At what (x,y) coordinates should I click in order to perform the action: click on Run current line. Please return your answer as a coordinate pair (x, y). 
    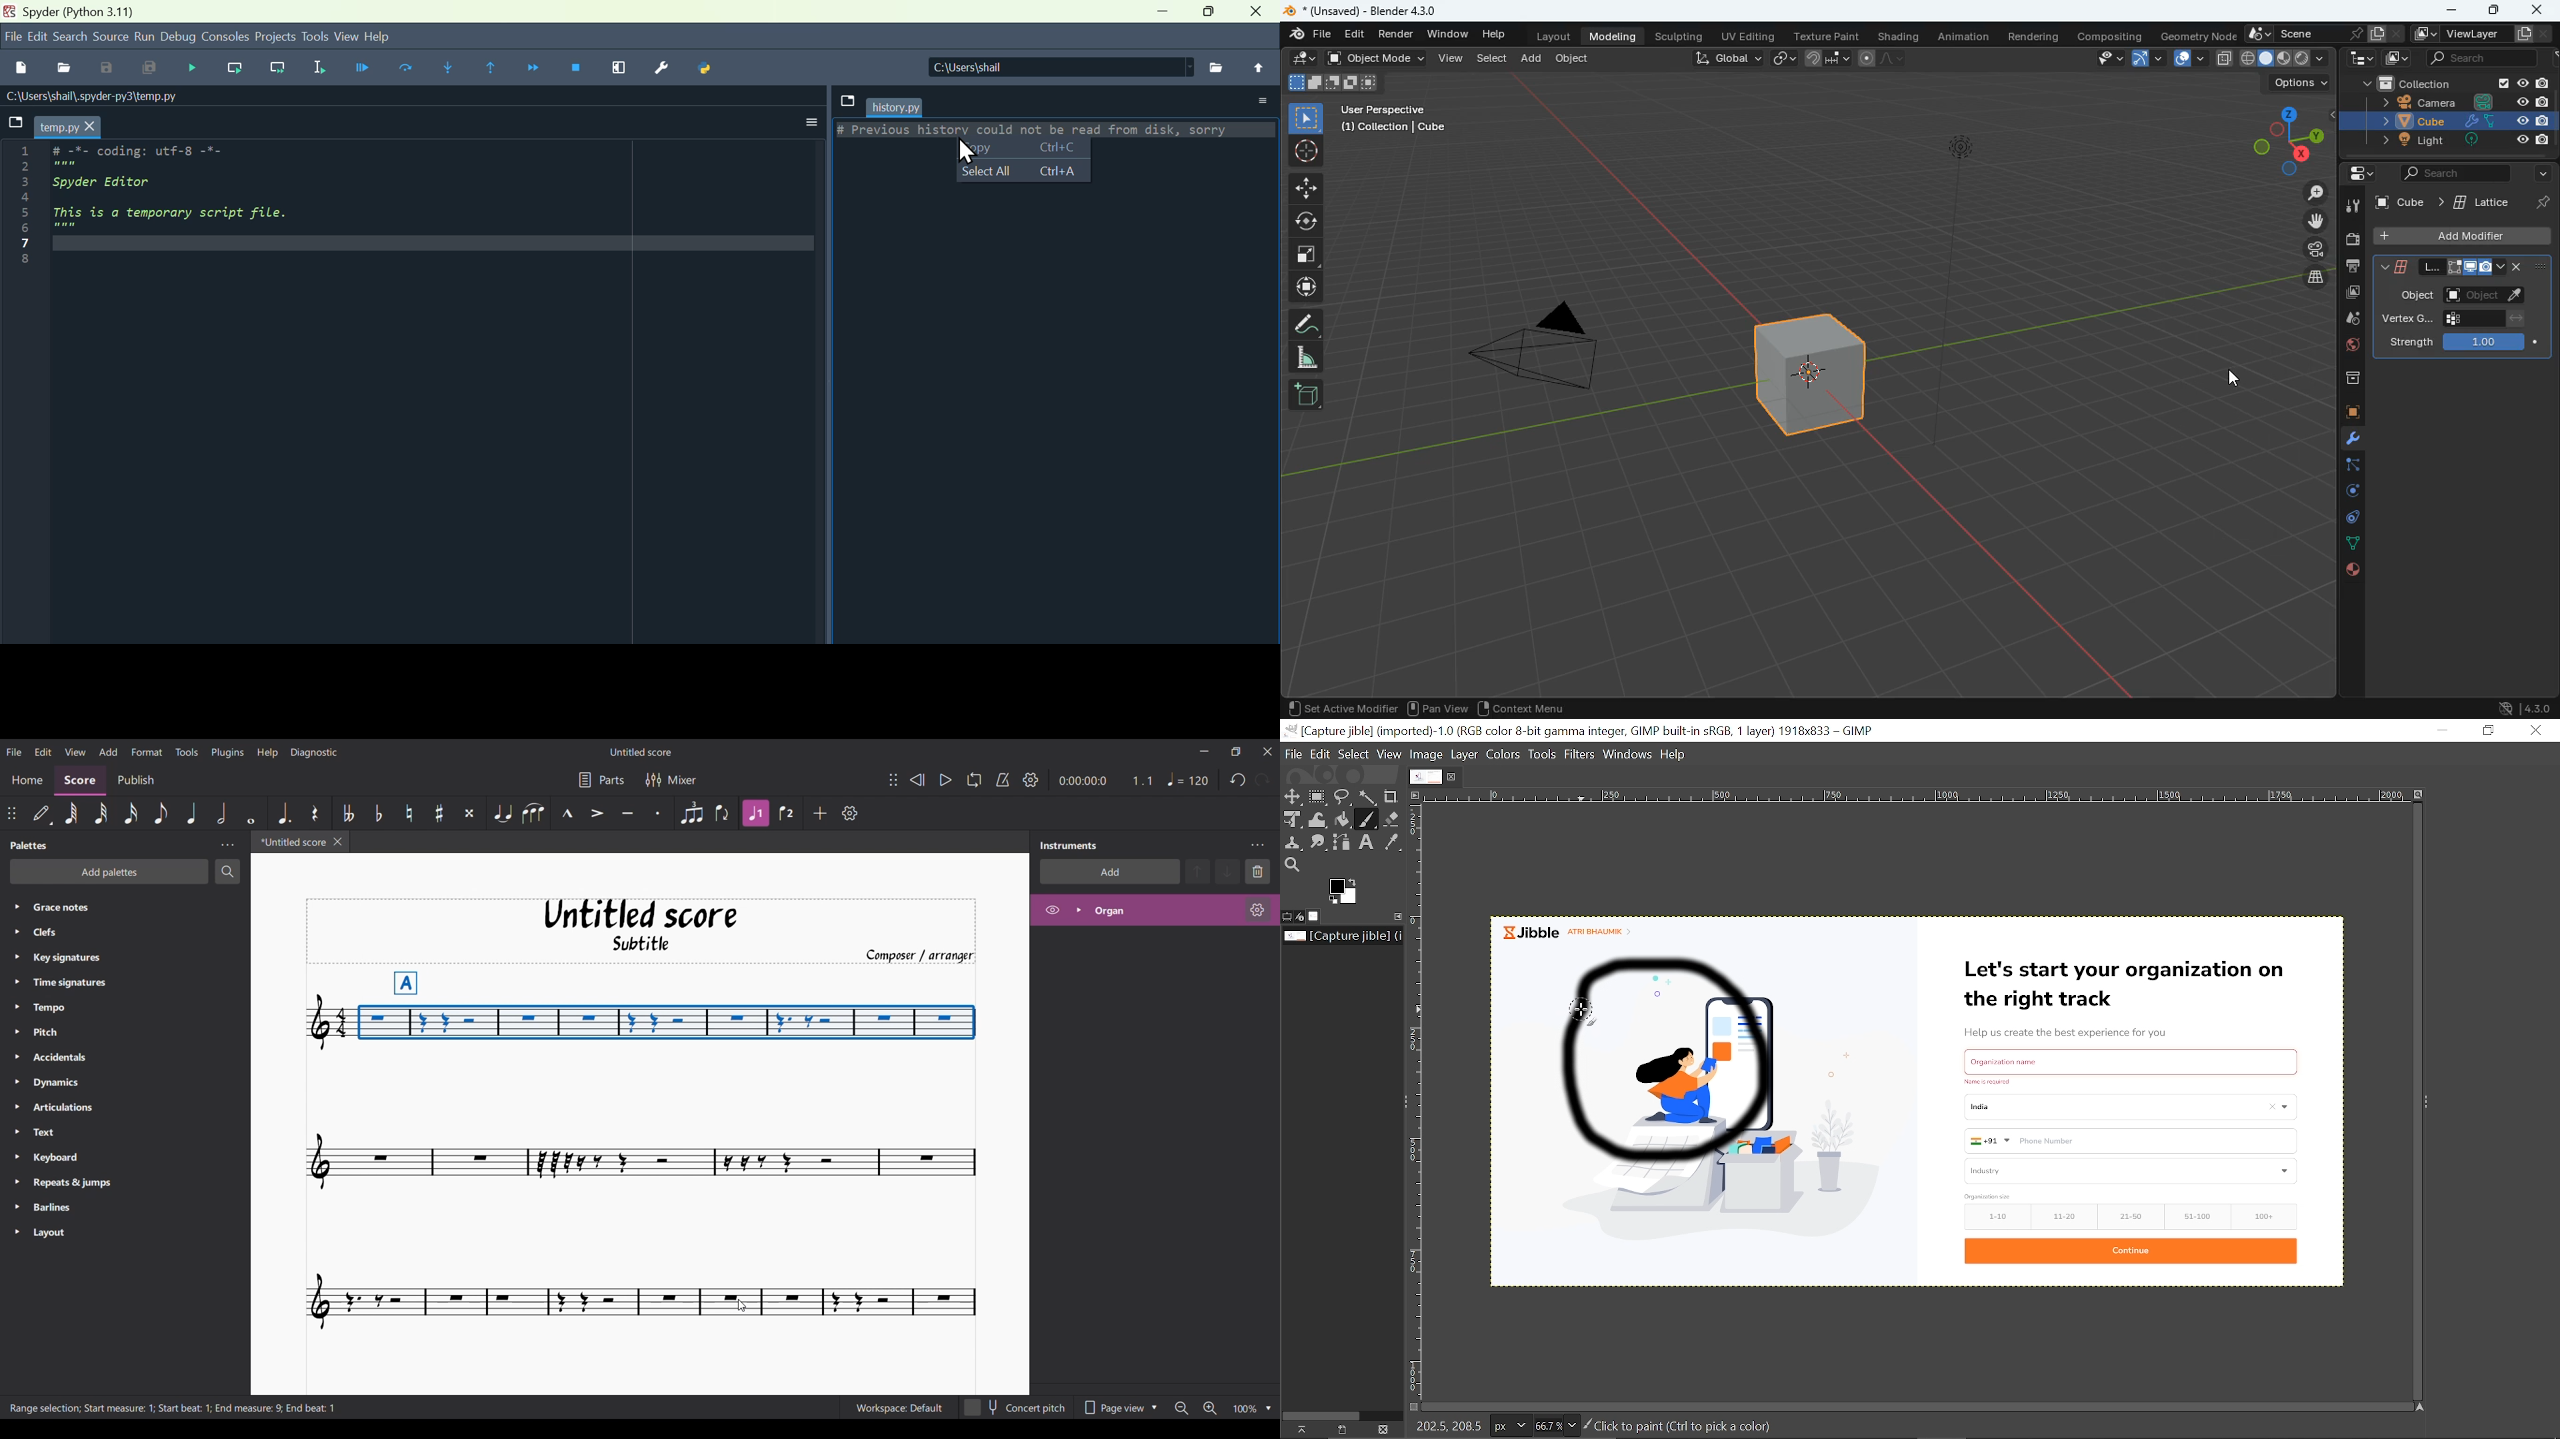
    Looking at the image, I should click on (410, 69).